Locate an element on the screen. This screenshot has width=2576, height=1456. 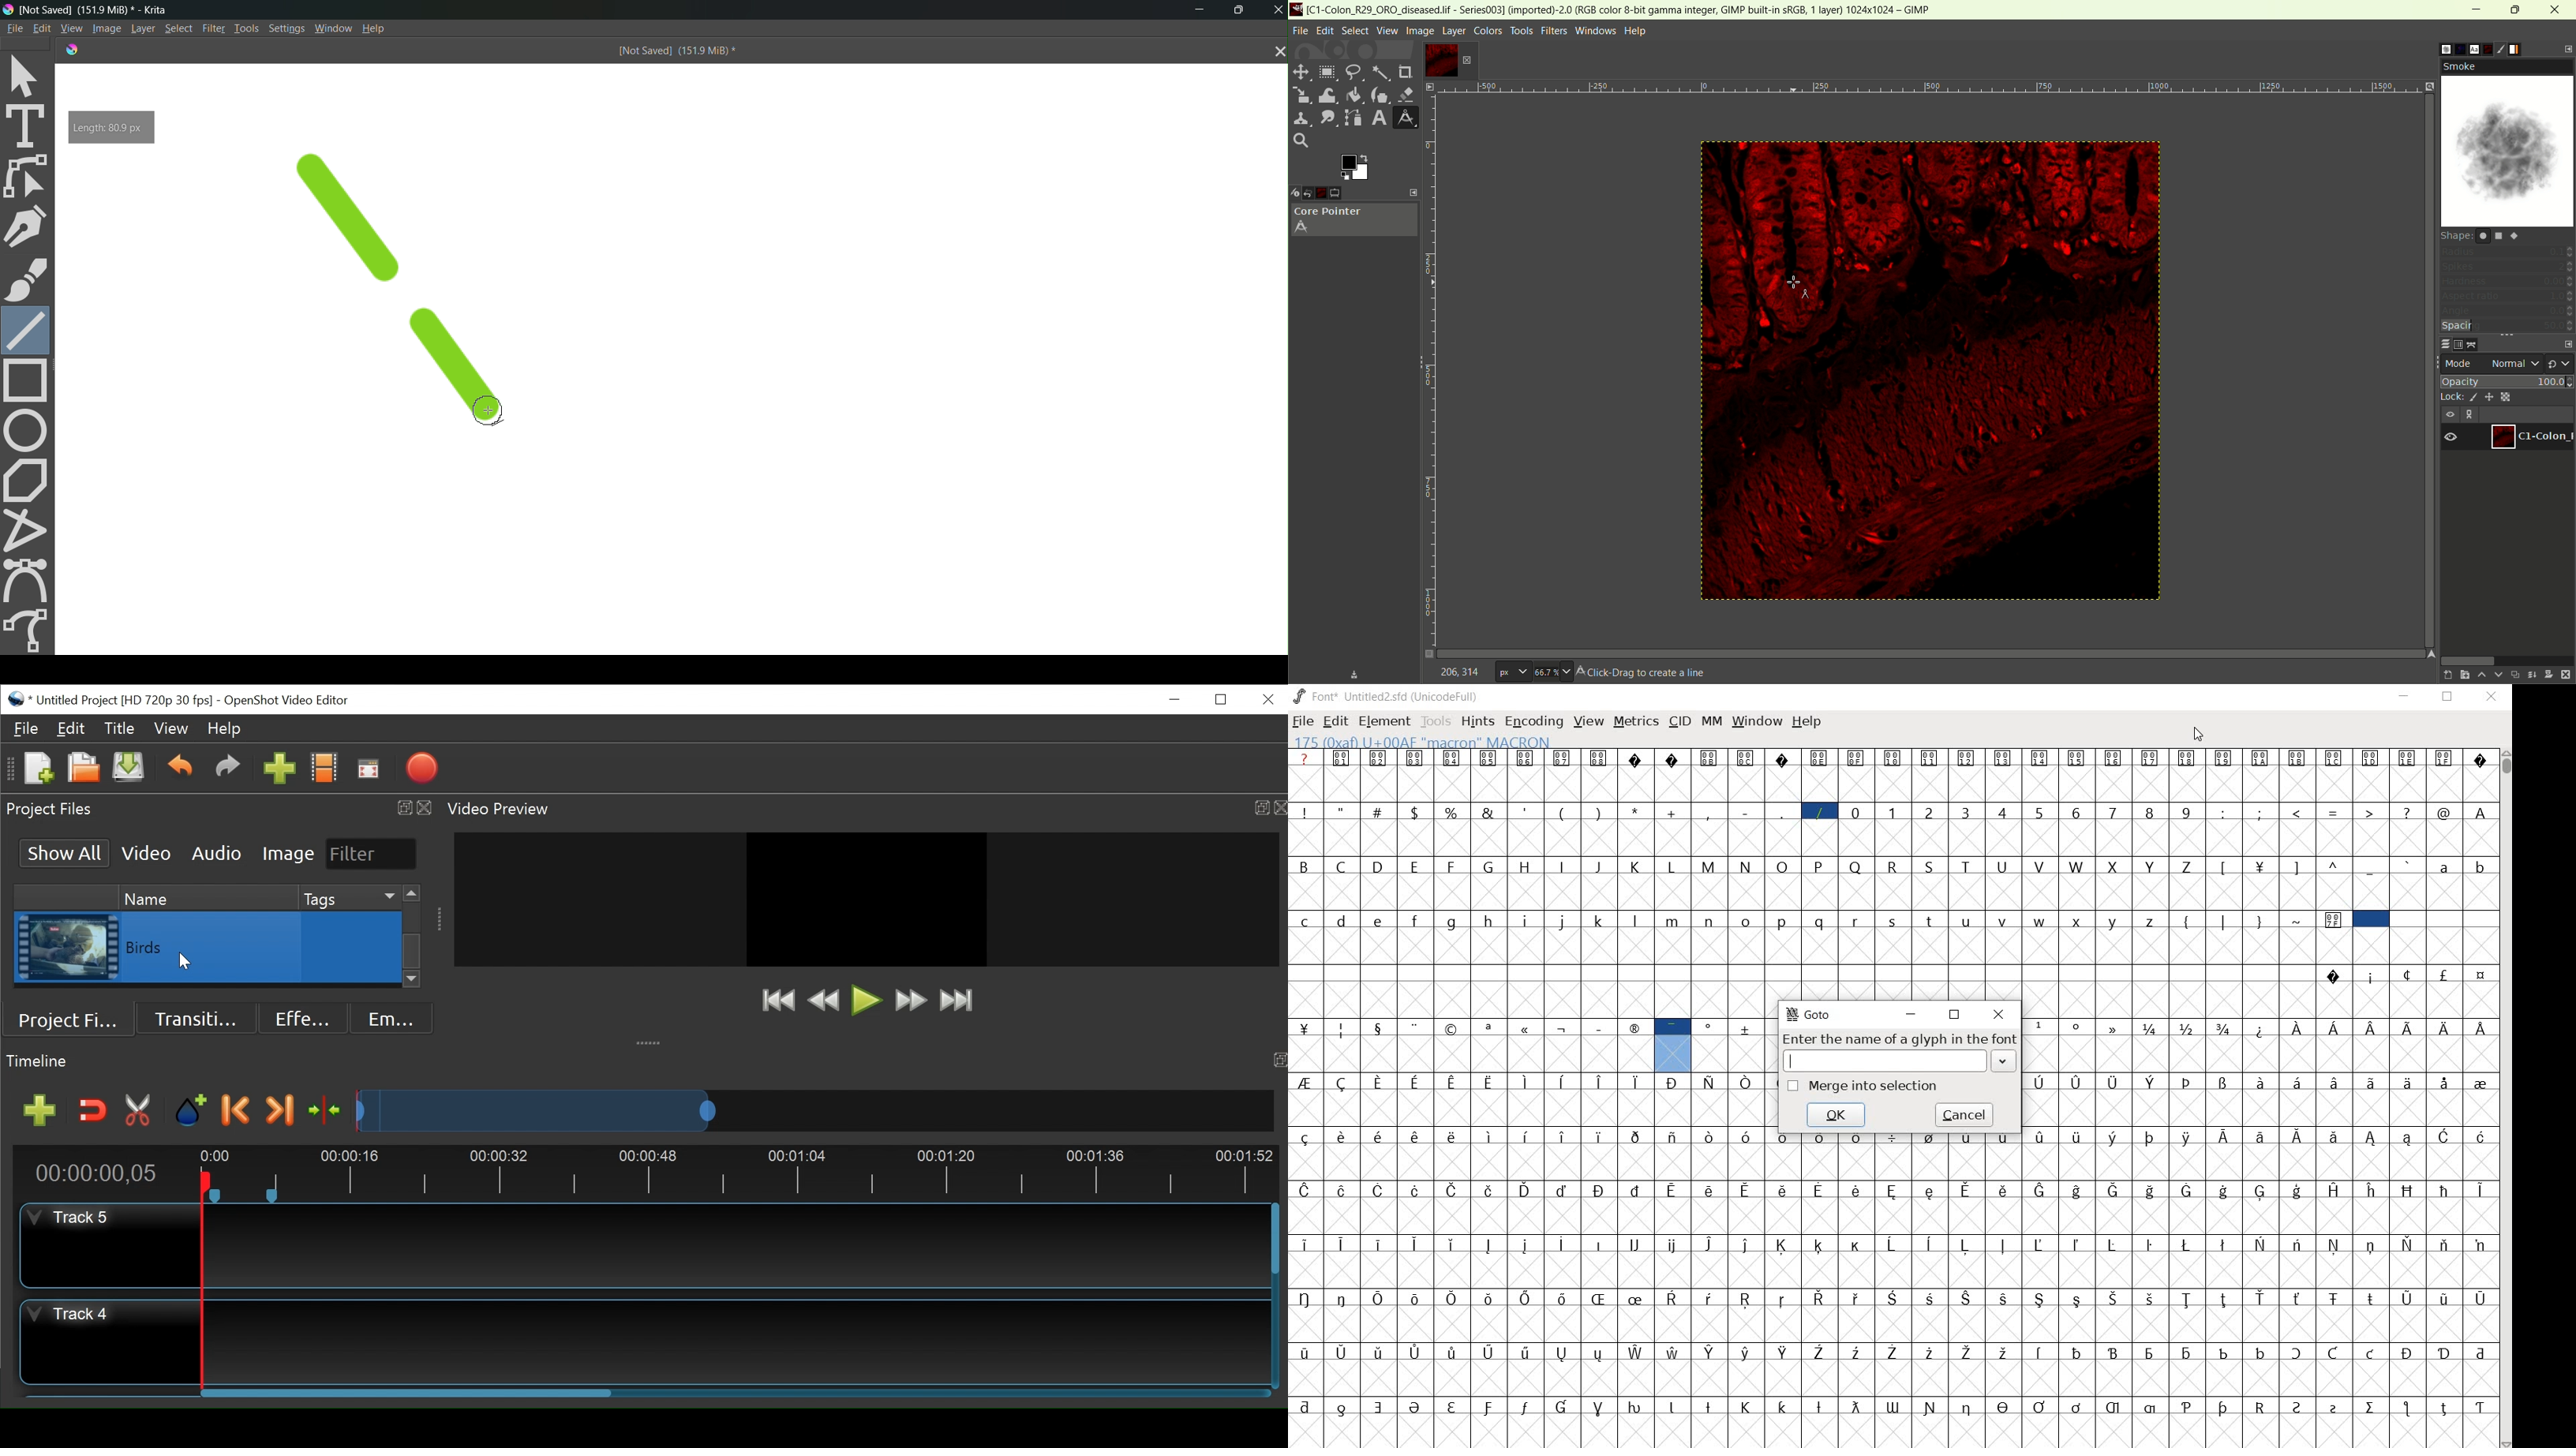
slot is located at coordinates (1800, 985).